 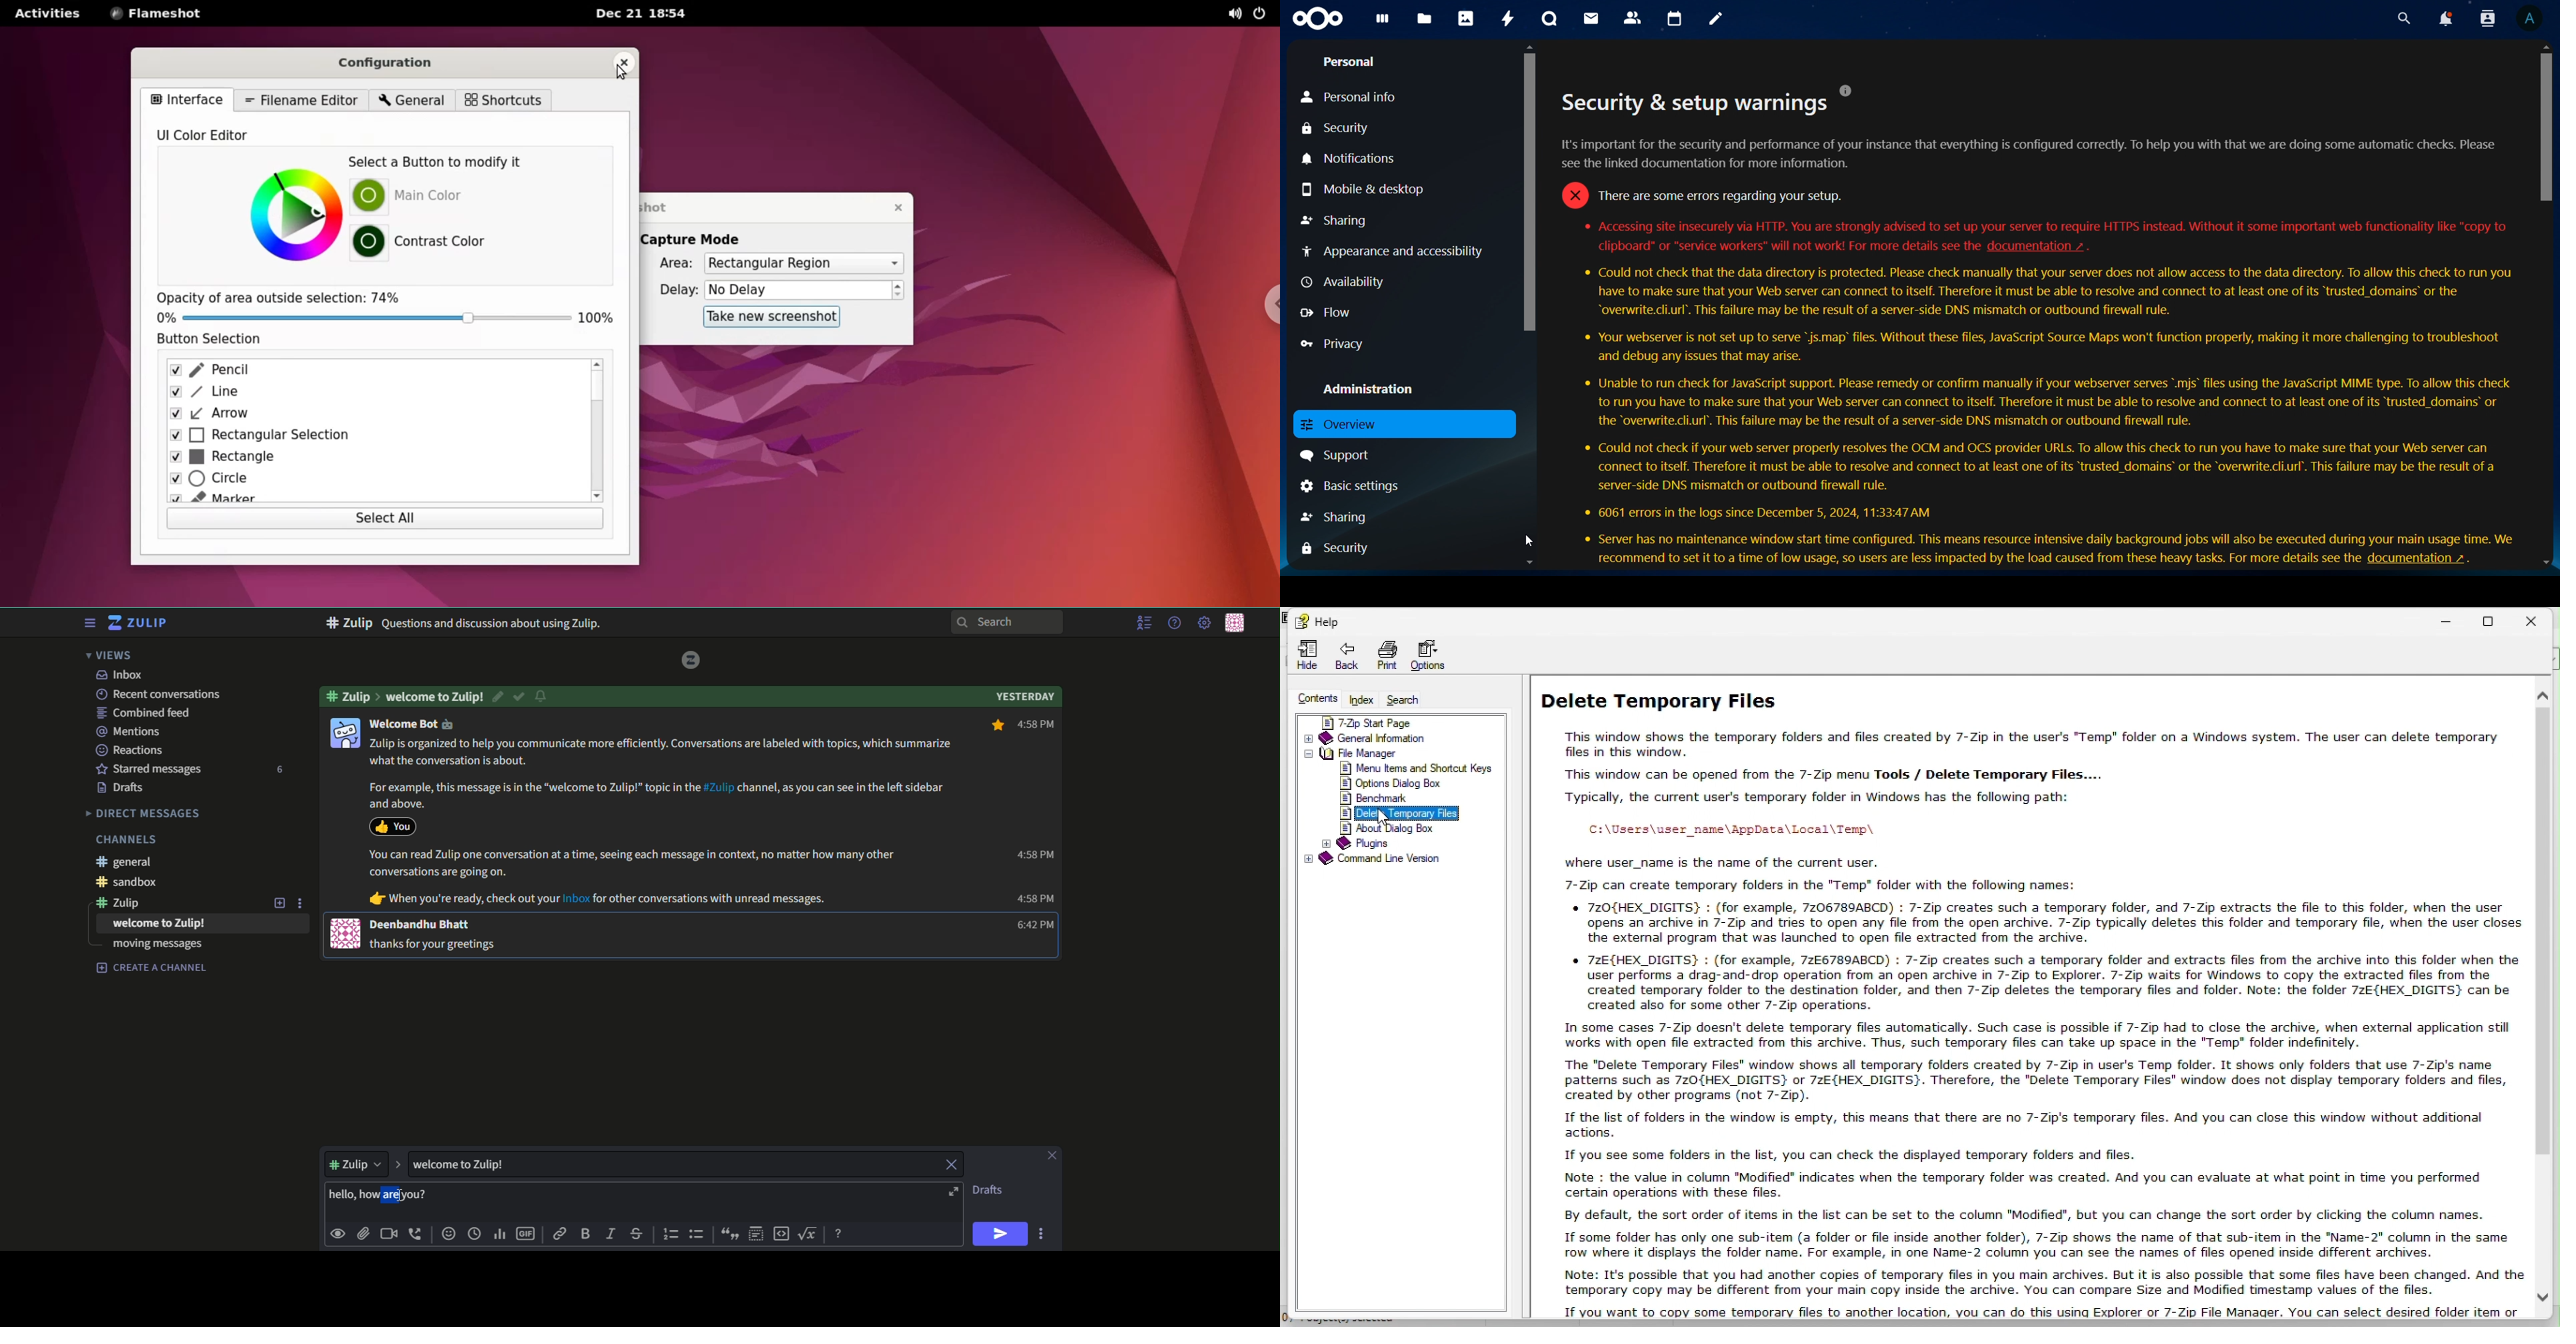 I want to click on delete temporary files help page, so click(x=2044, y=1000).